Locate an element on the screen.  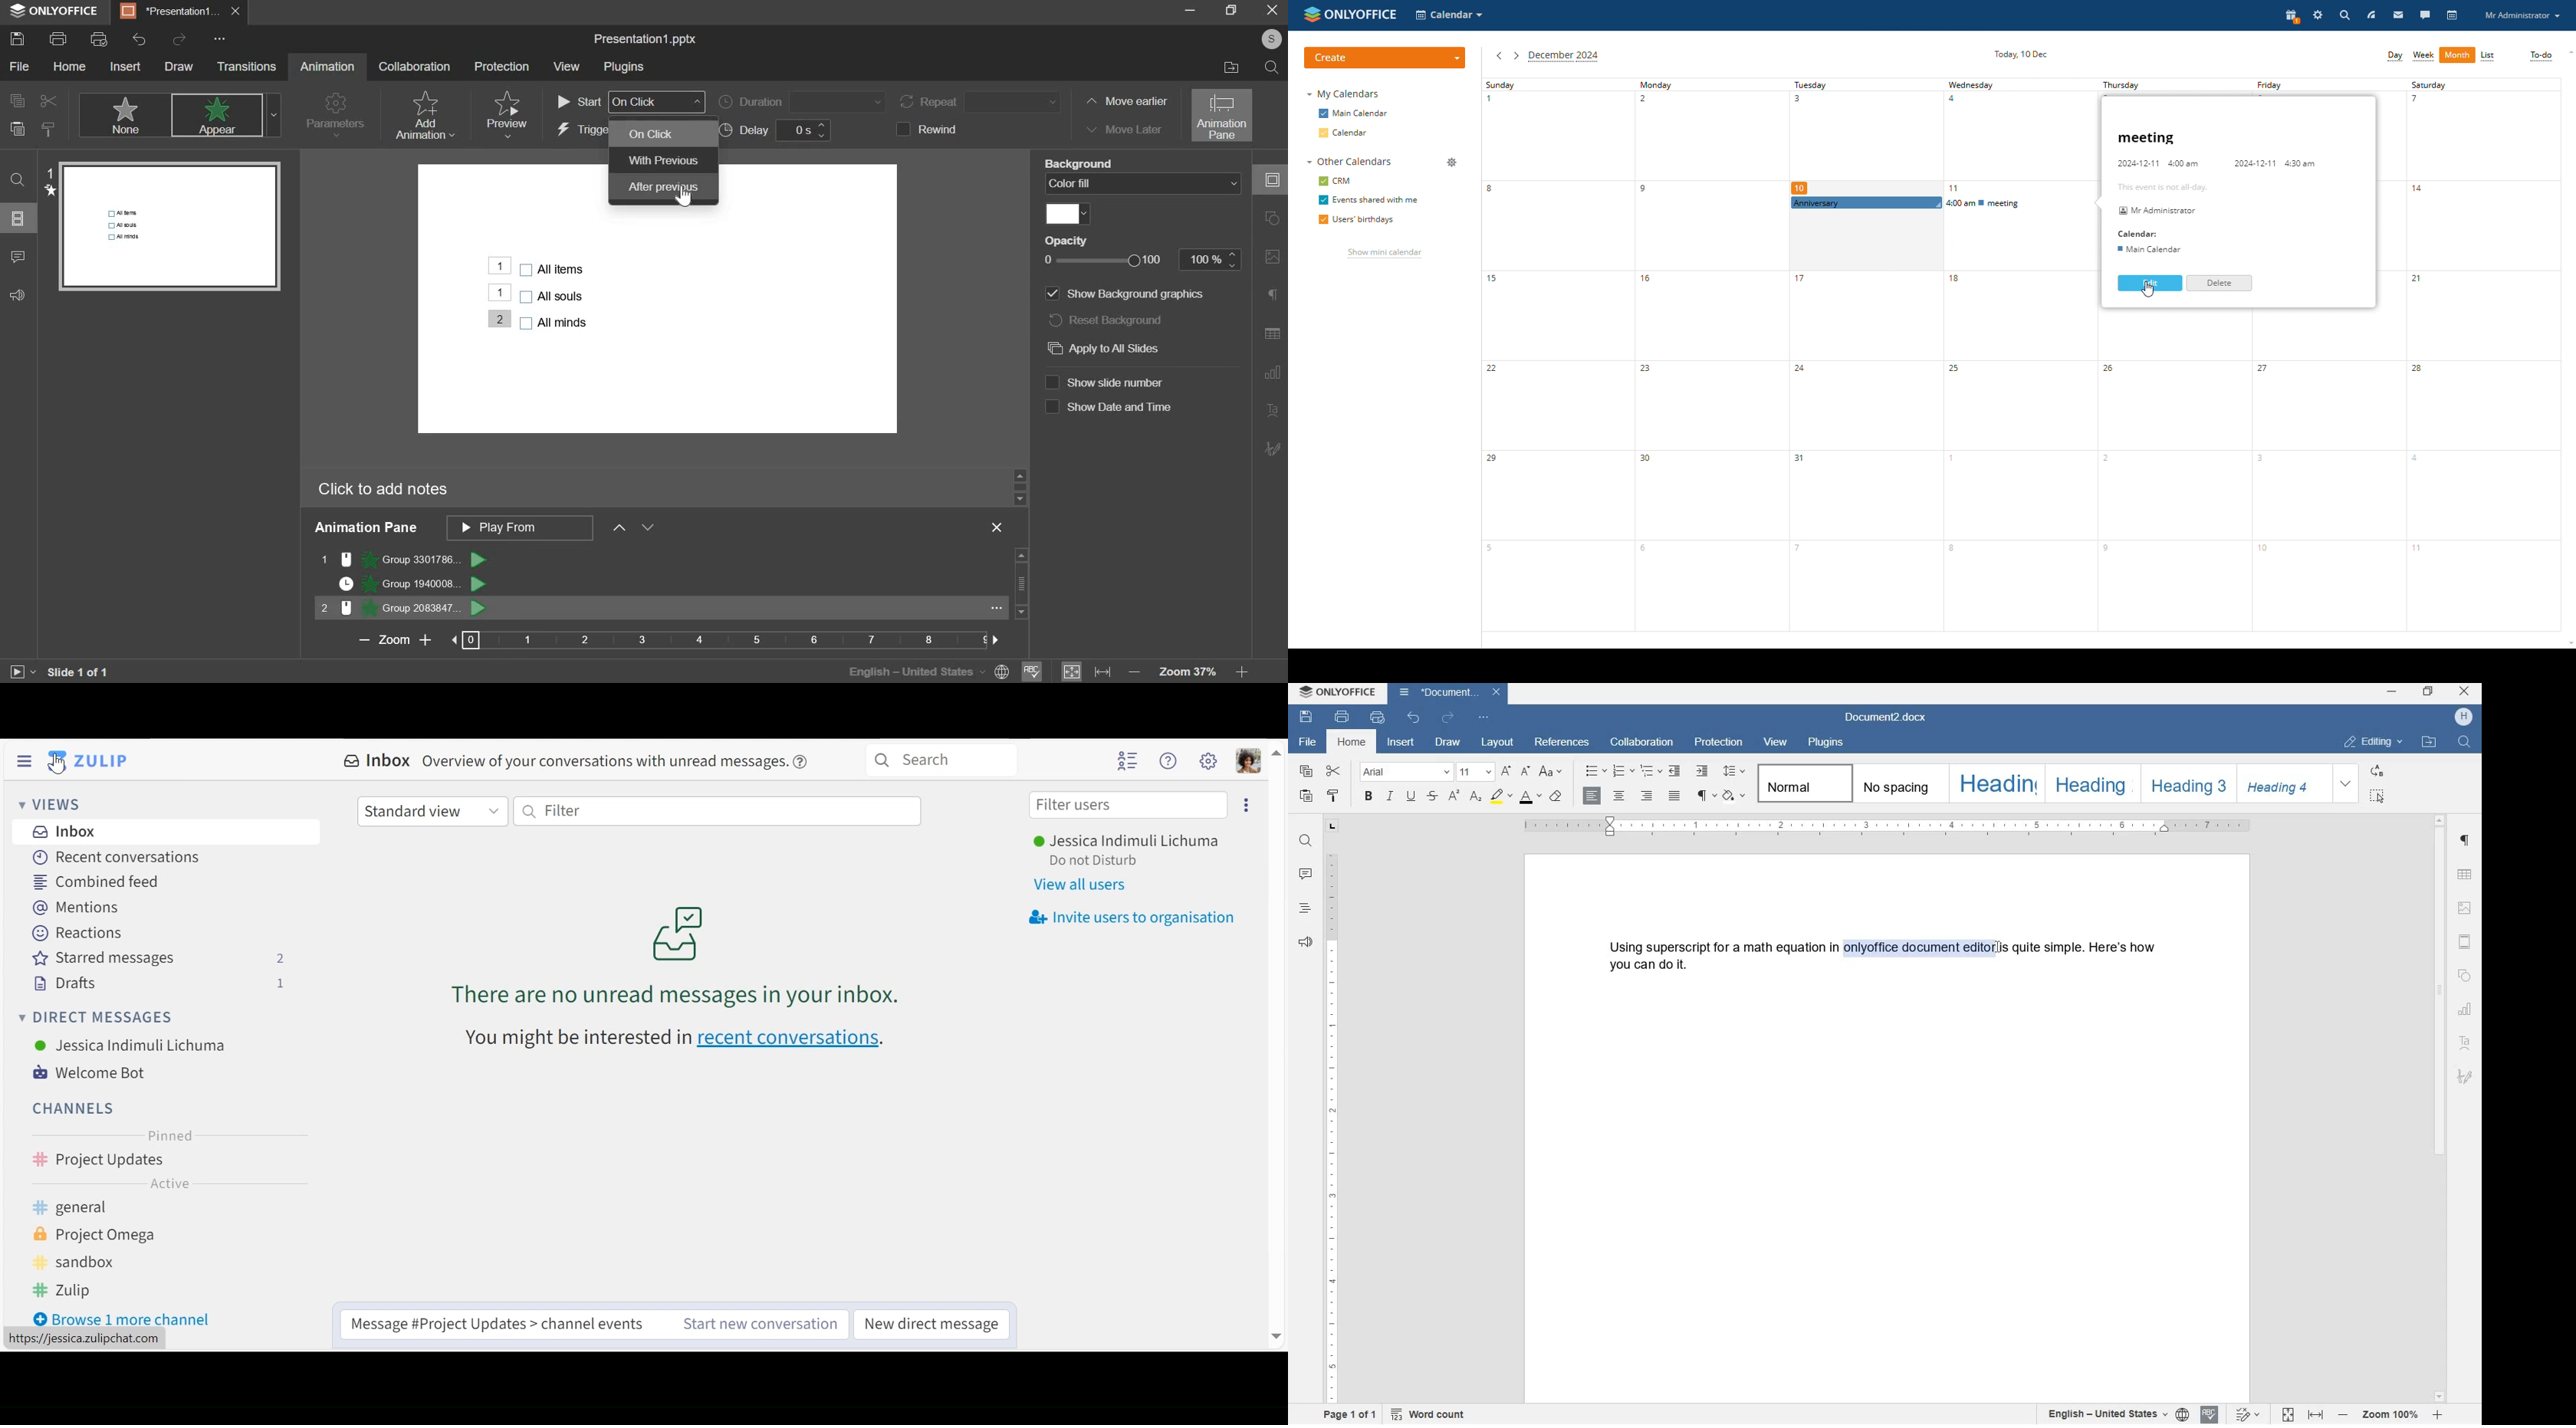
recent conversations. is located at coordinates (797, 1040).